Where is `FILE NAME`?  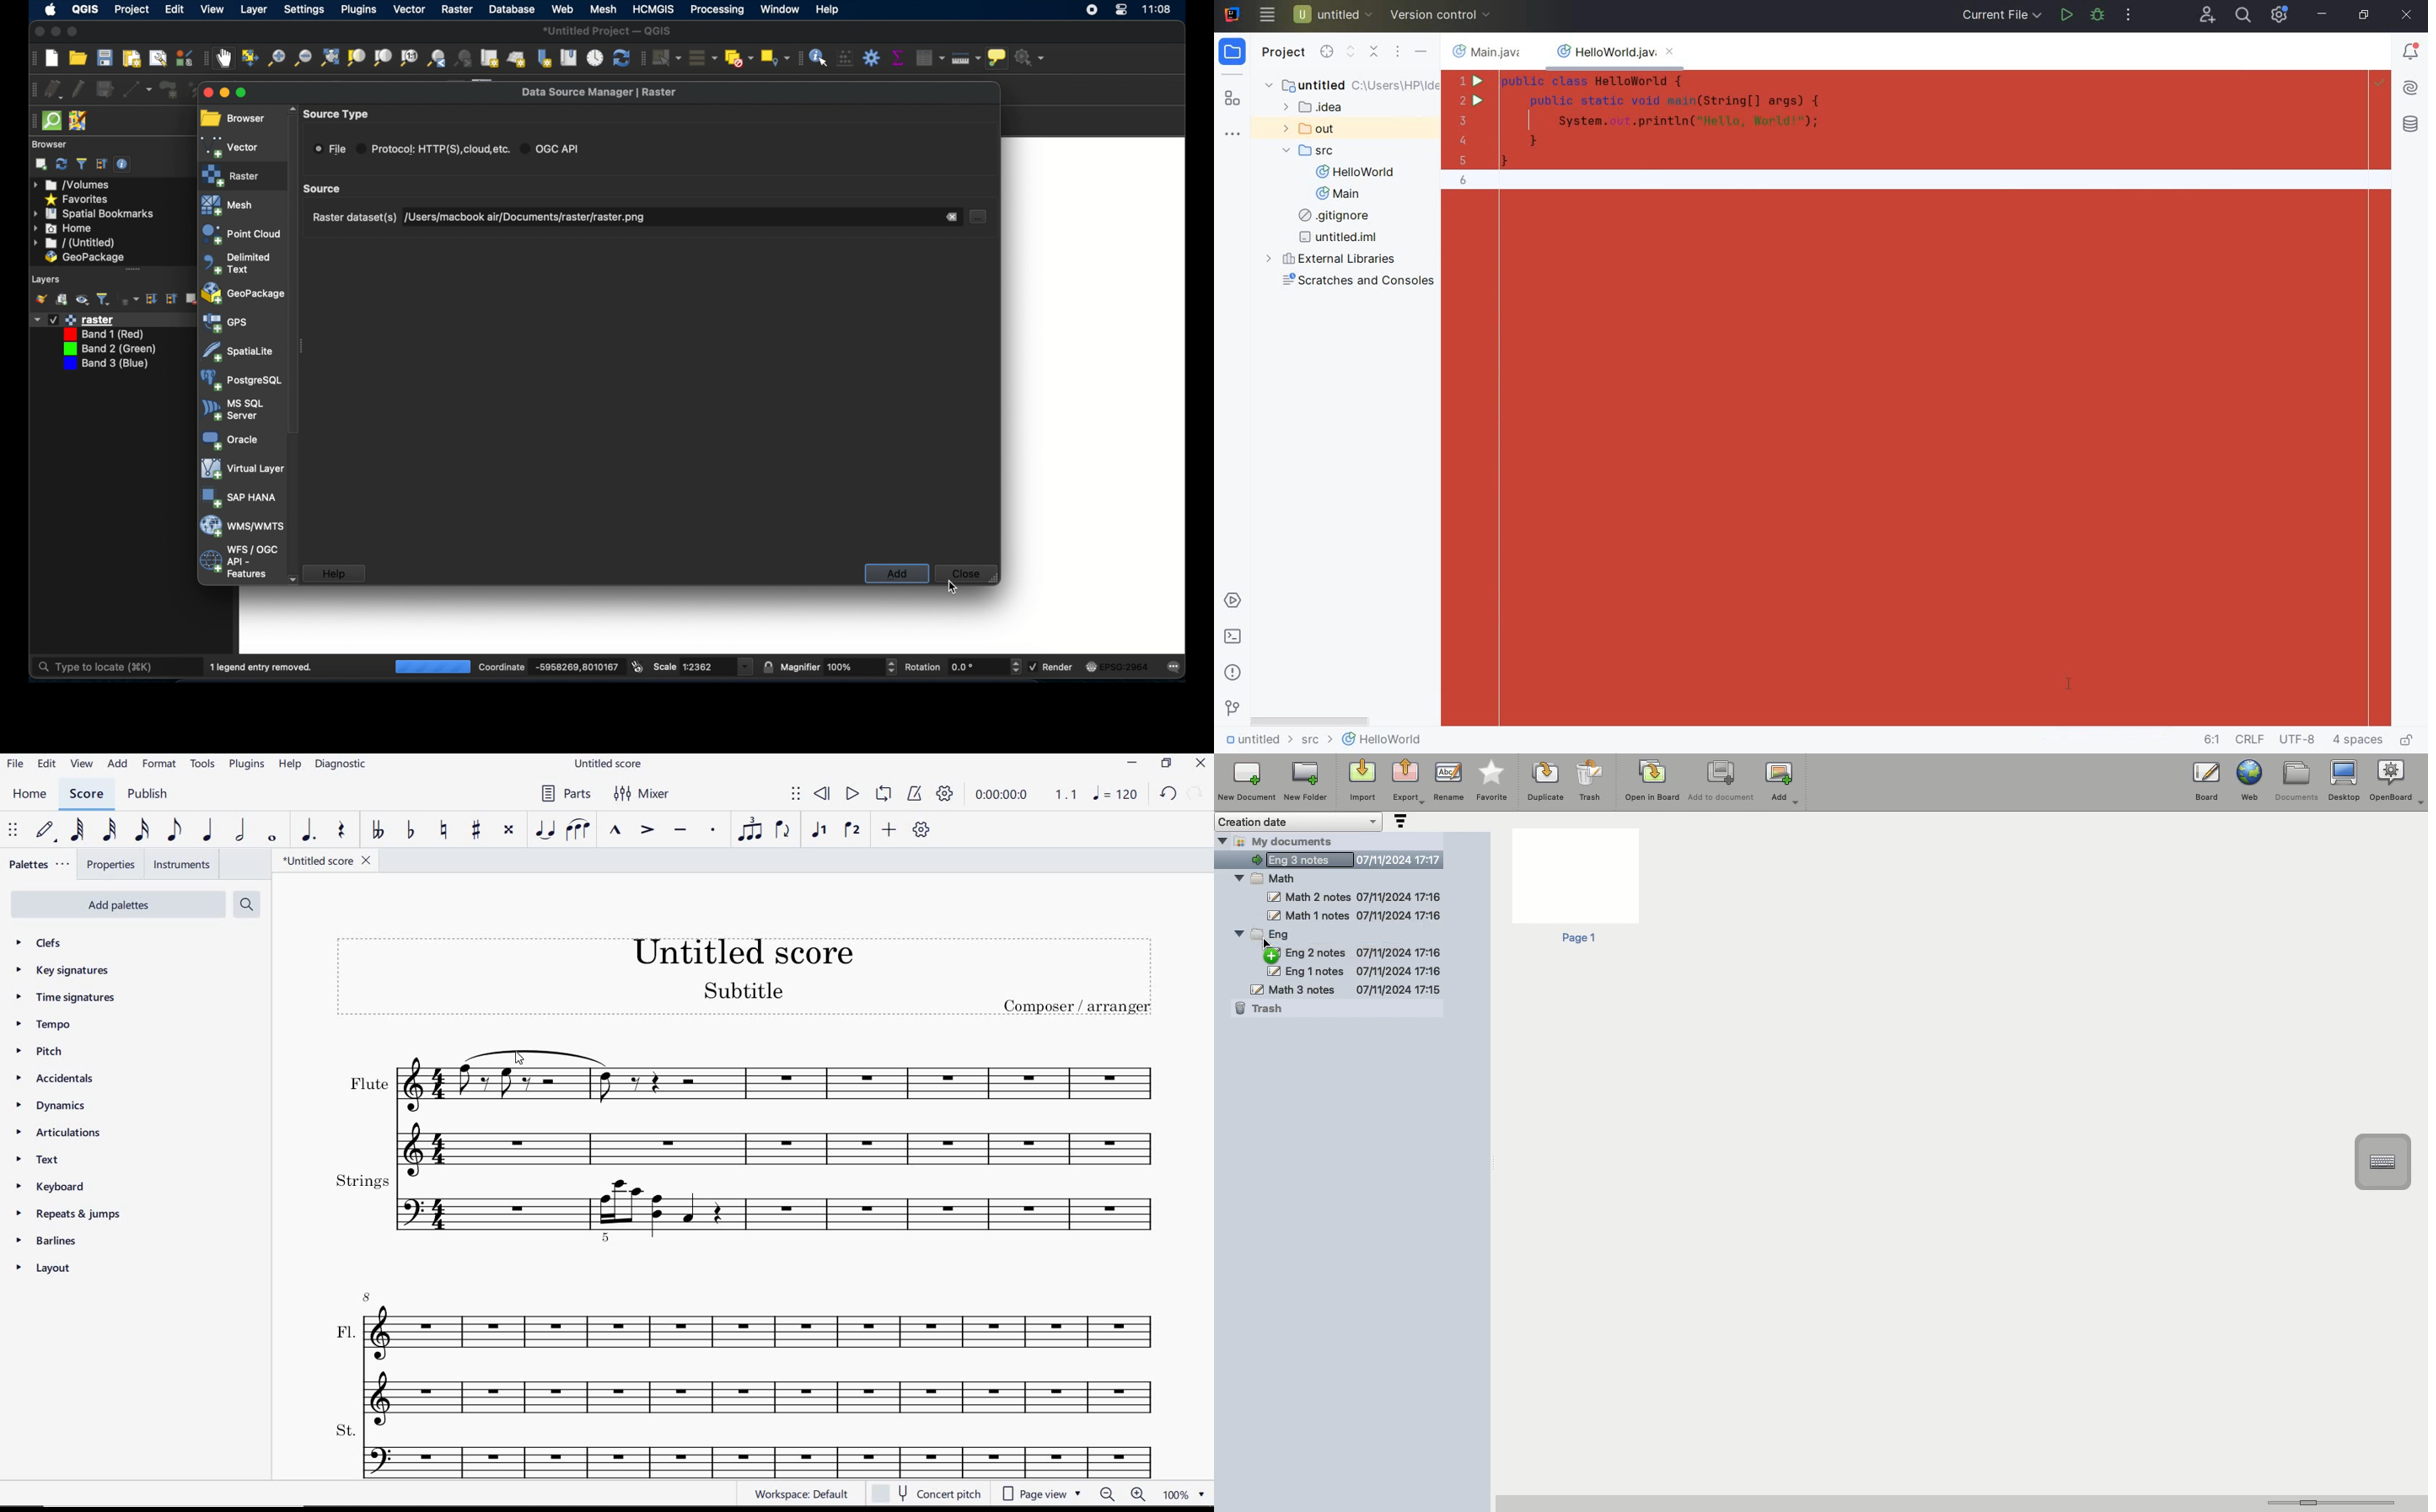
FILE NAME is located at coordinates (324, 860).